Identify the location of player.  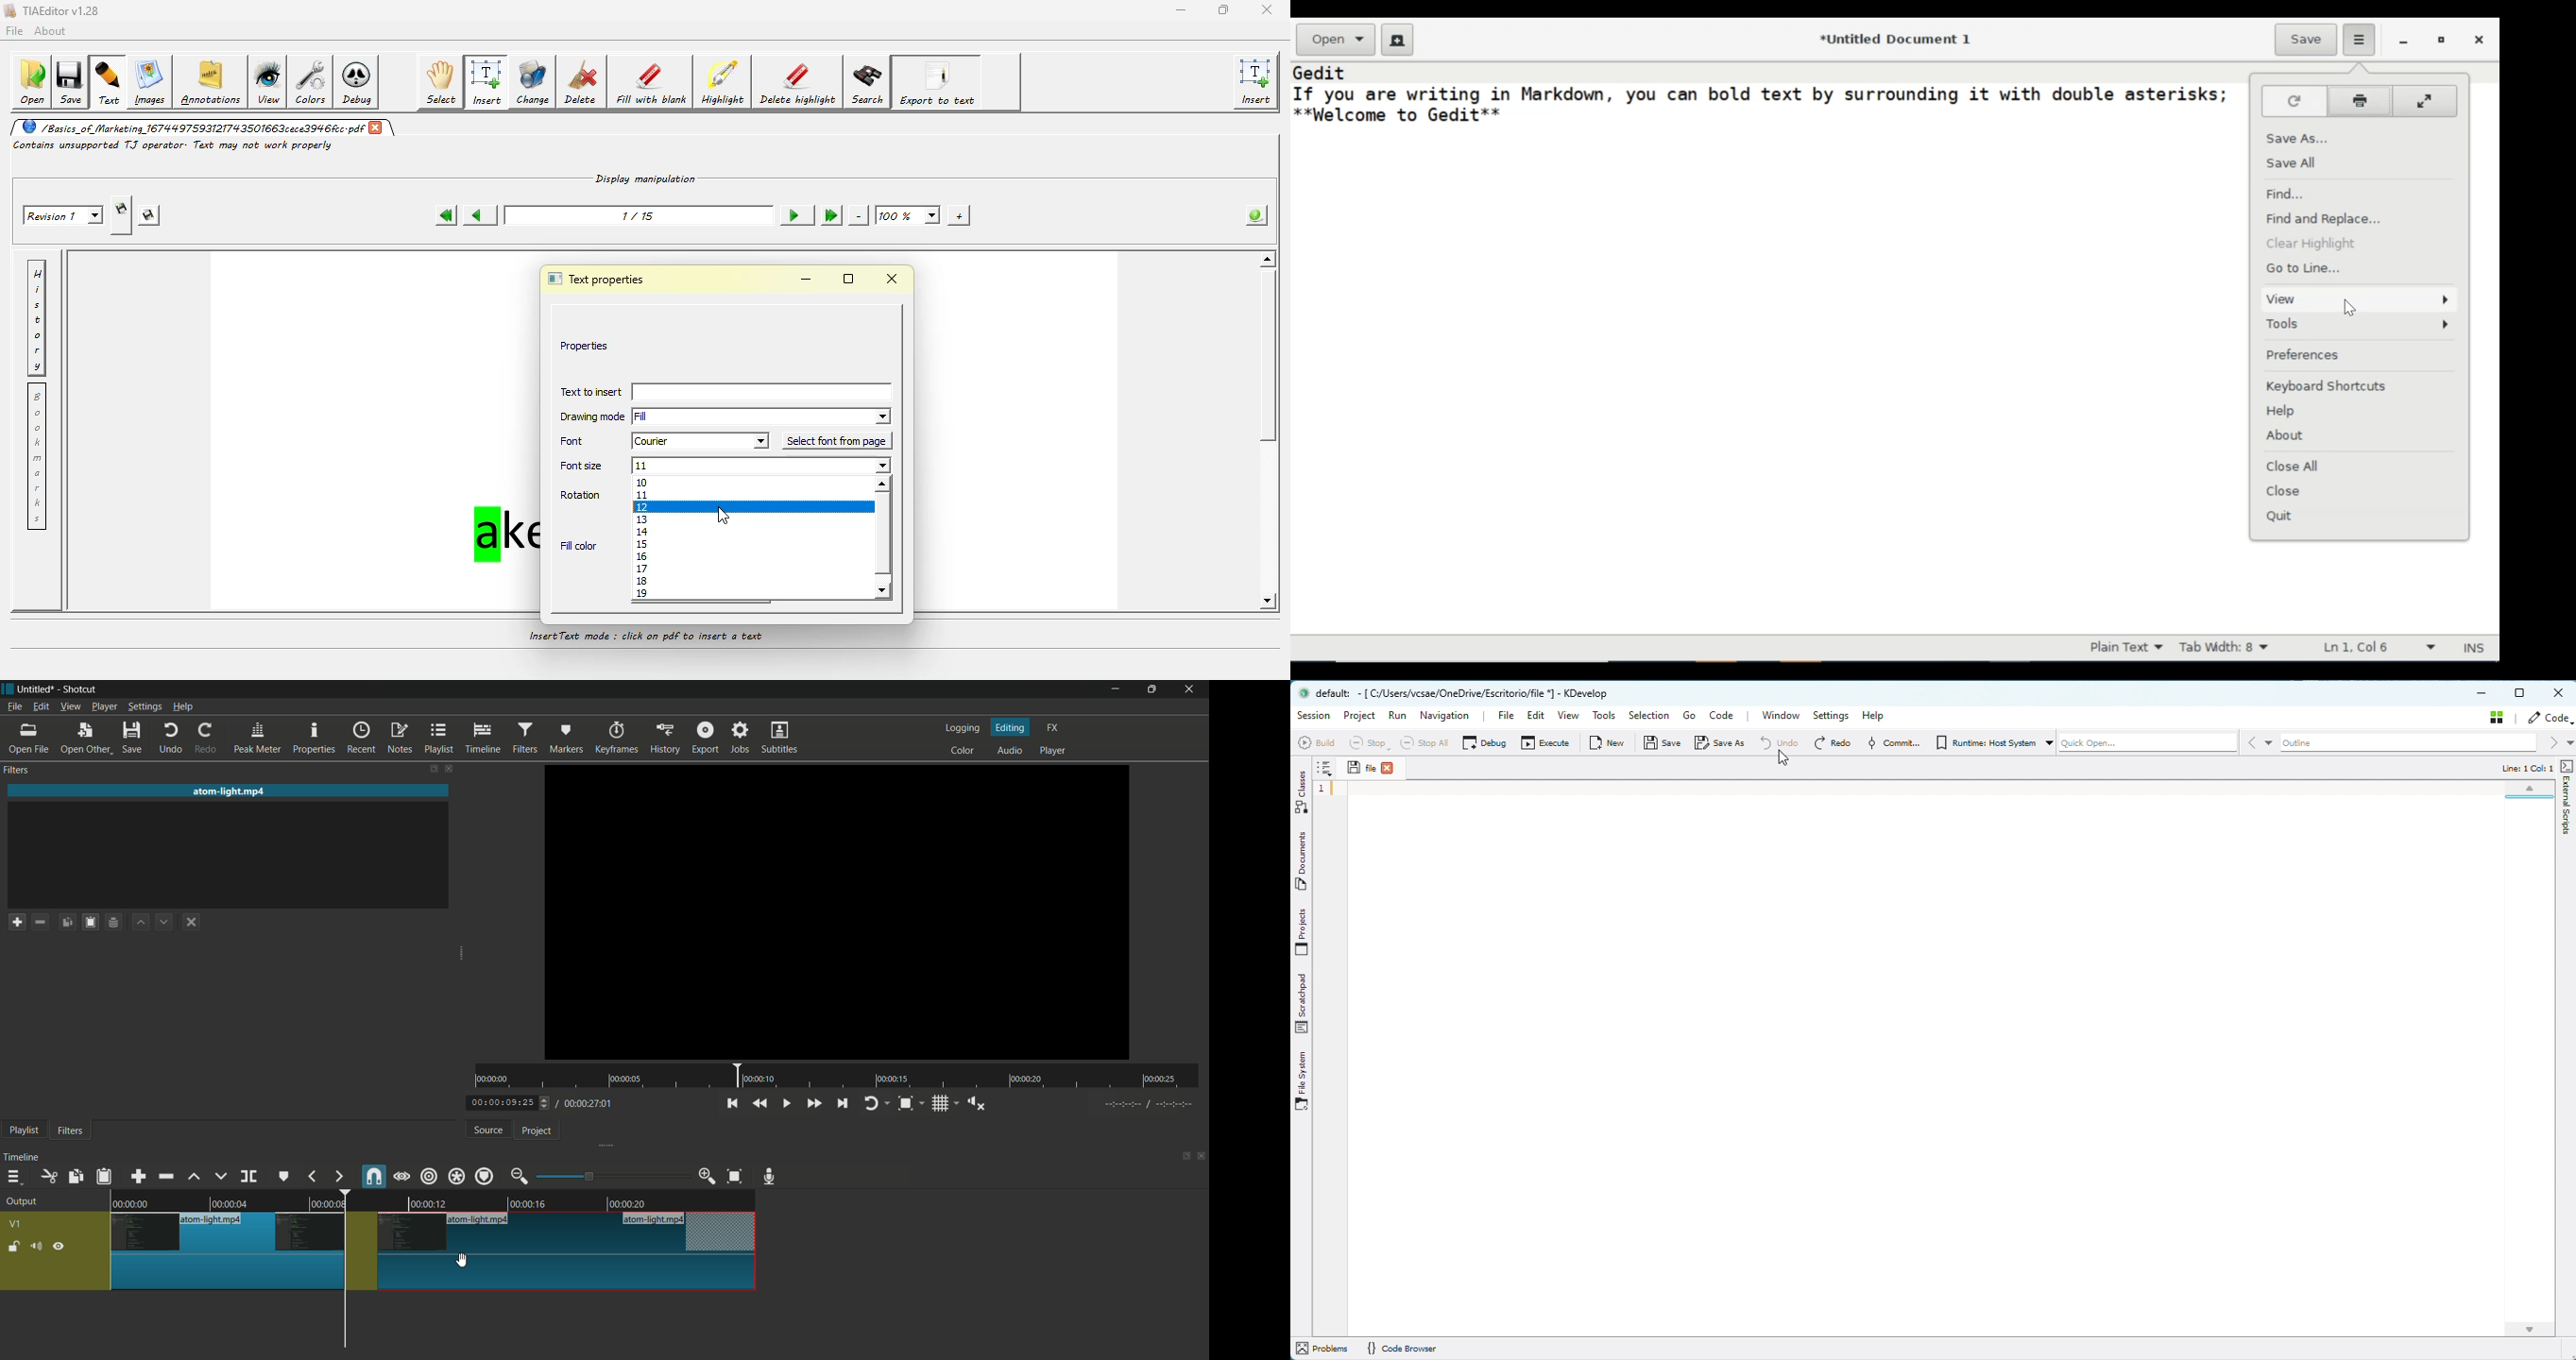
(1055, 752).